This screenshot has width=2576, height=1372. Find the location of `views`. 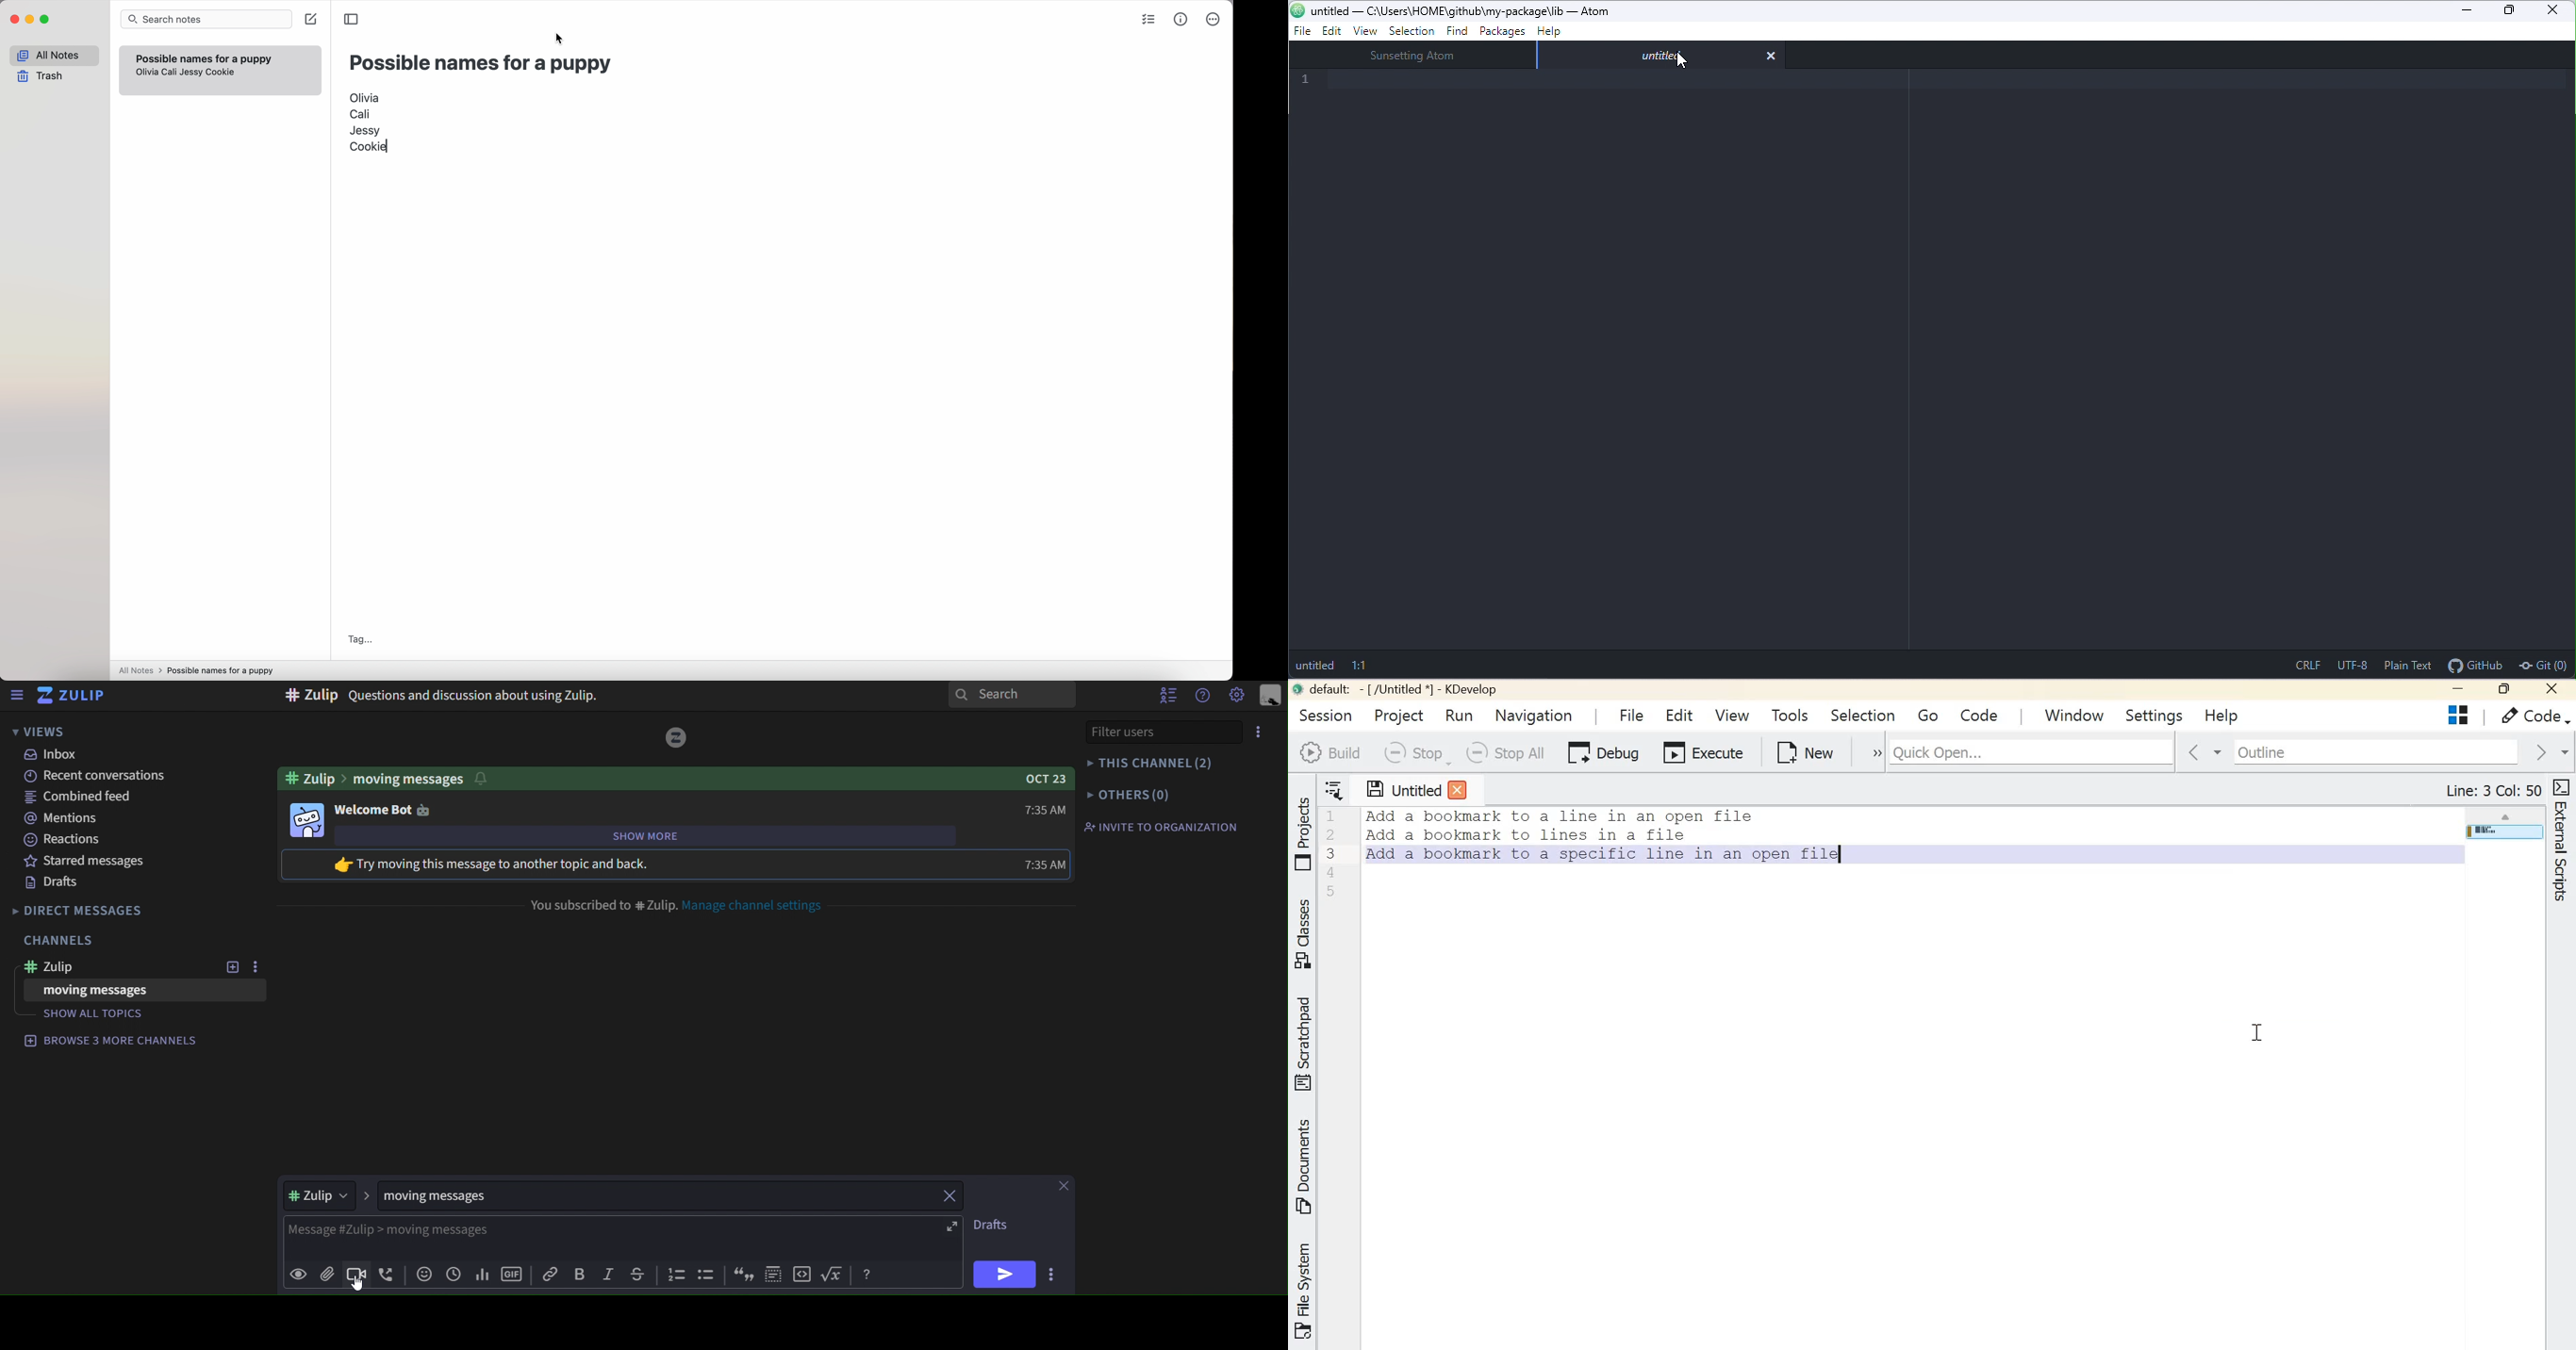

views is located at coordinates (42, 731).